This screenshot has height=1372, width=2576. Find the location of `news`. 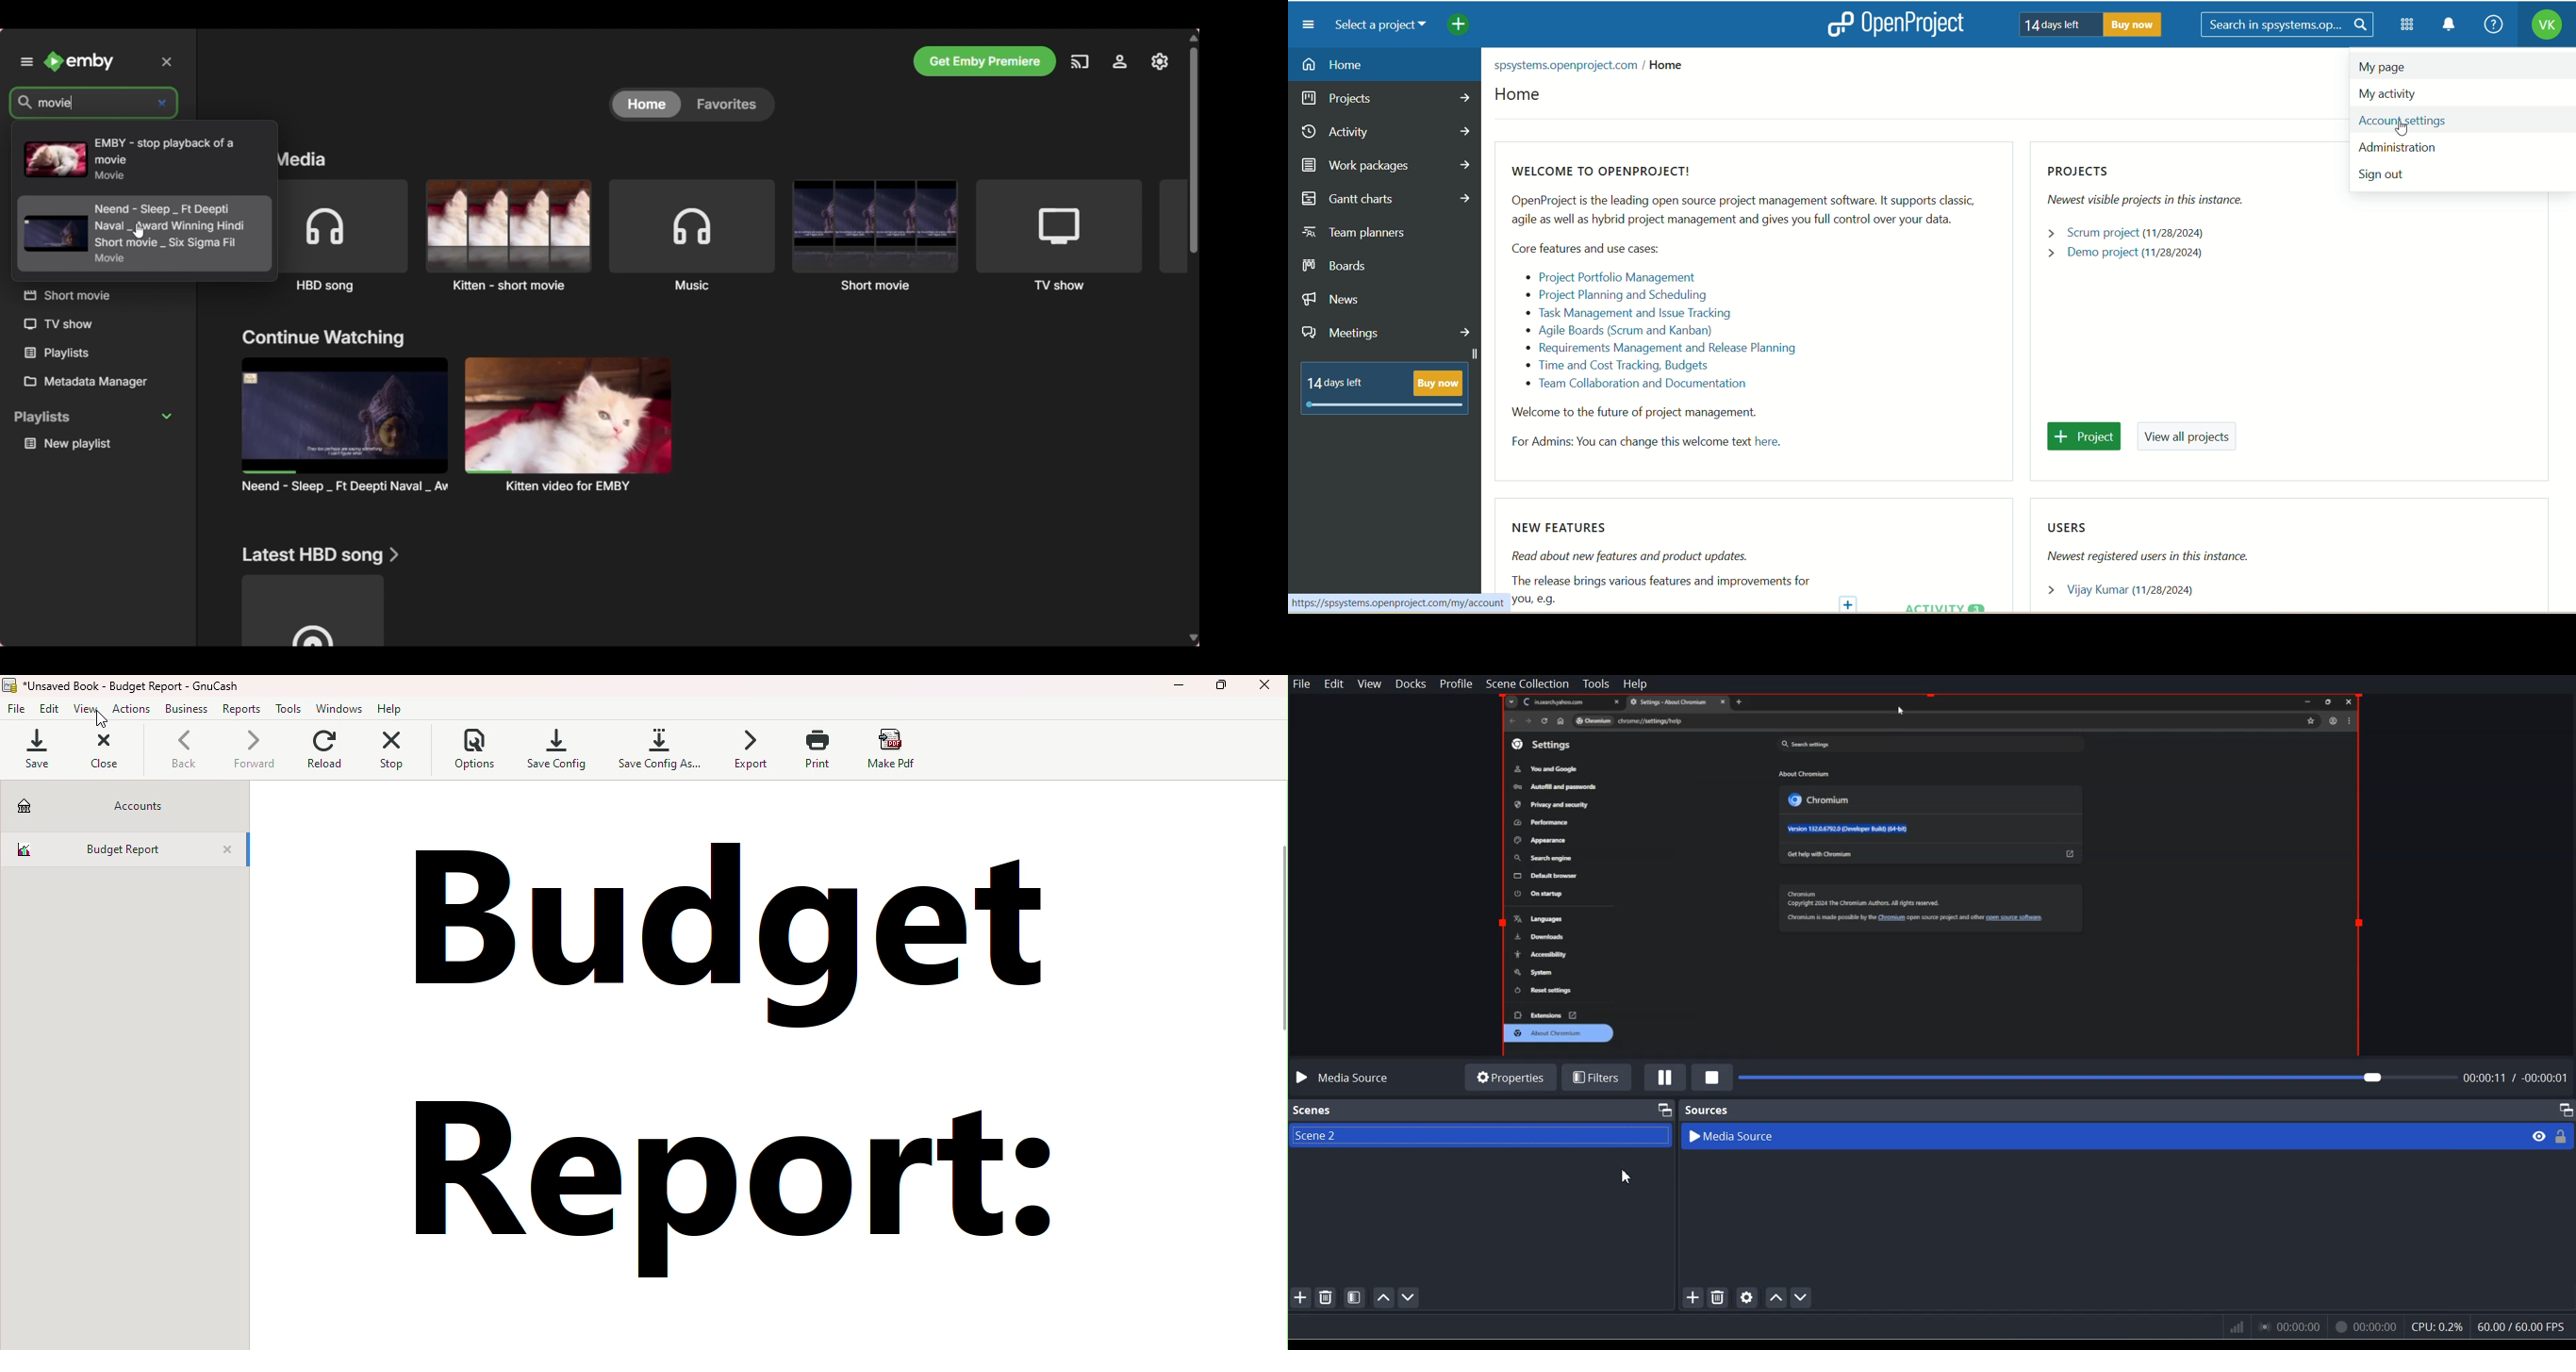

news is located at coordinates (1348, 299).